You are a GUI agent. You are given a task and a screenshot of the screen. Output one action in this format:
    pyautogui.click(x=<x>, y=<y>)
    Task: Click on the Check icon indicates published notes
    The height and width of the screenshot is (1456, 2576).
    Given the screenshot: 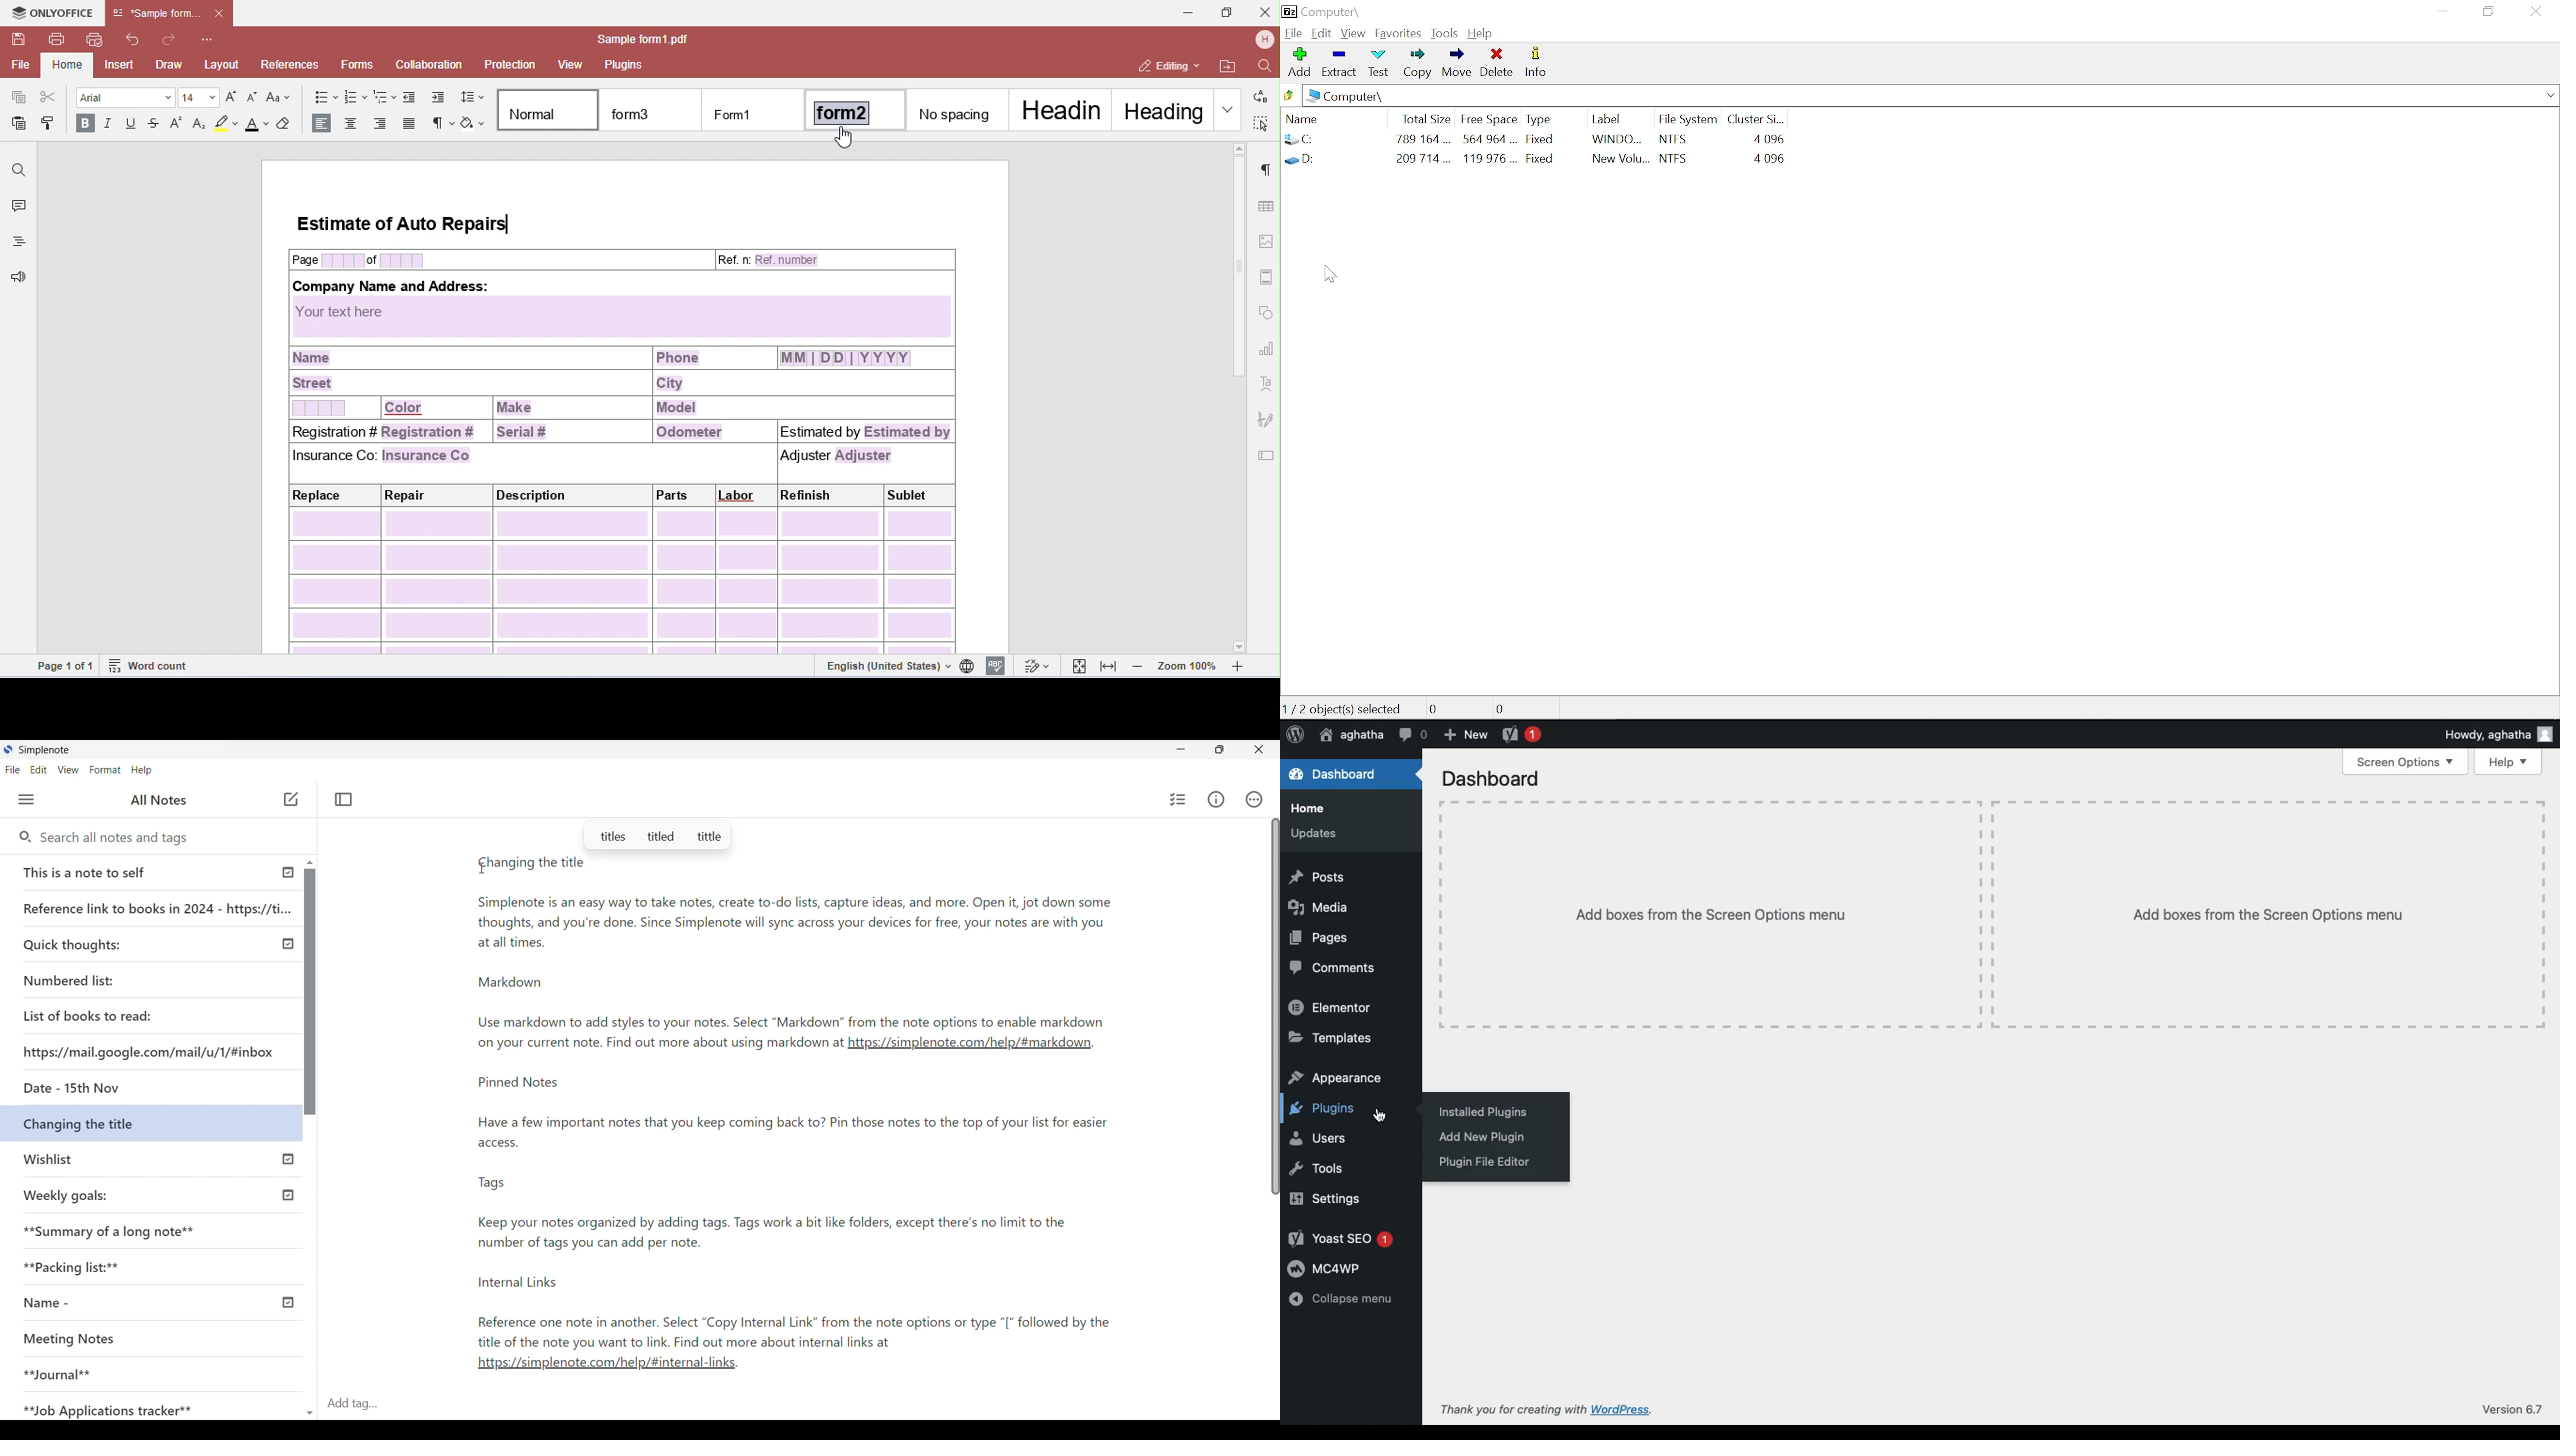 What is the action you would take?
    pyautogui.click(x=289, y=1160)
    